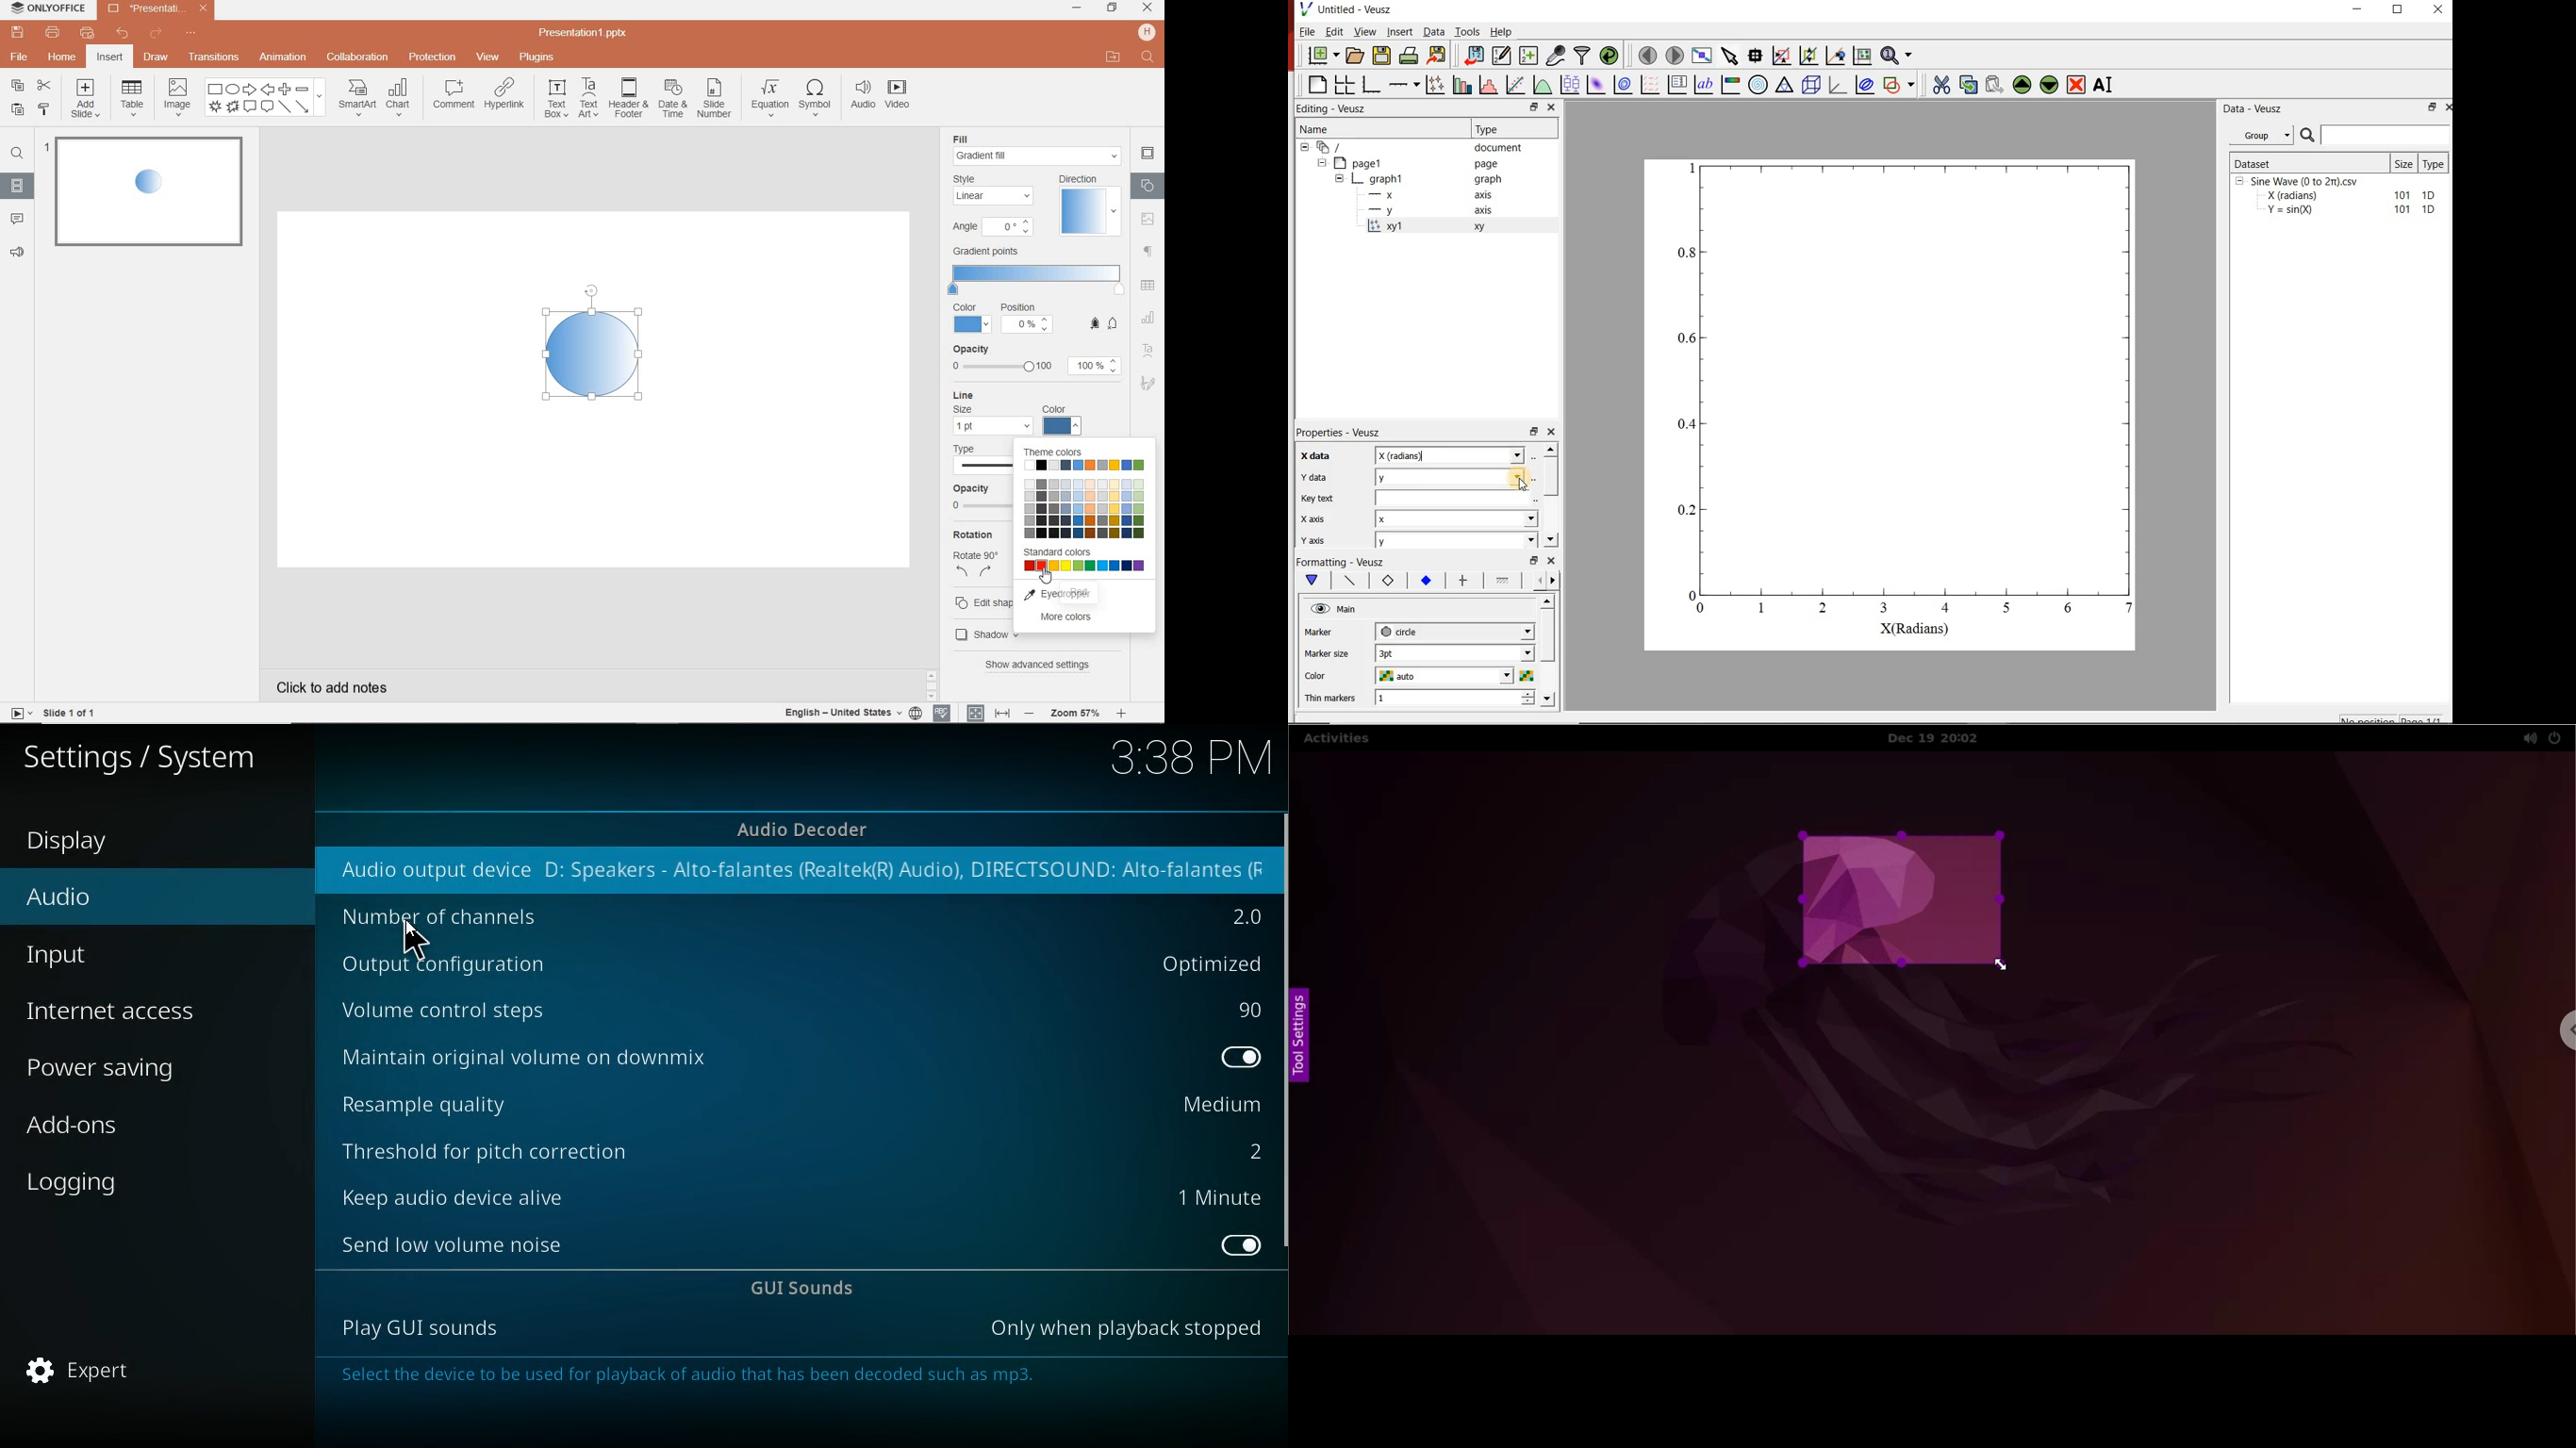  I want to click on send low volume noise, so click(457, 1242).